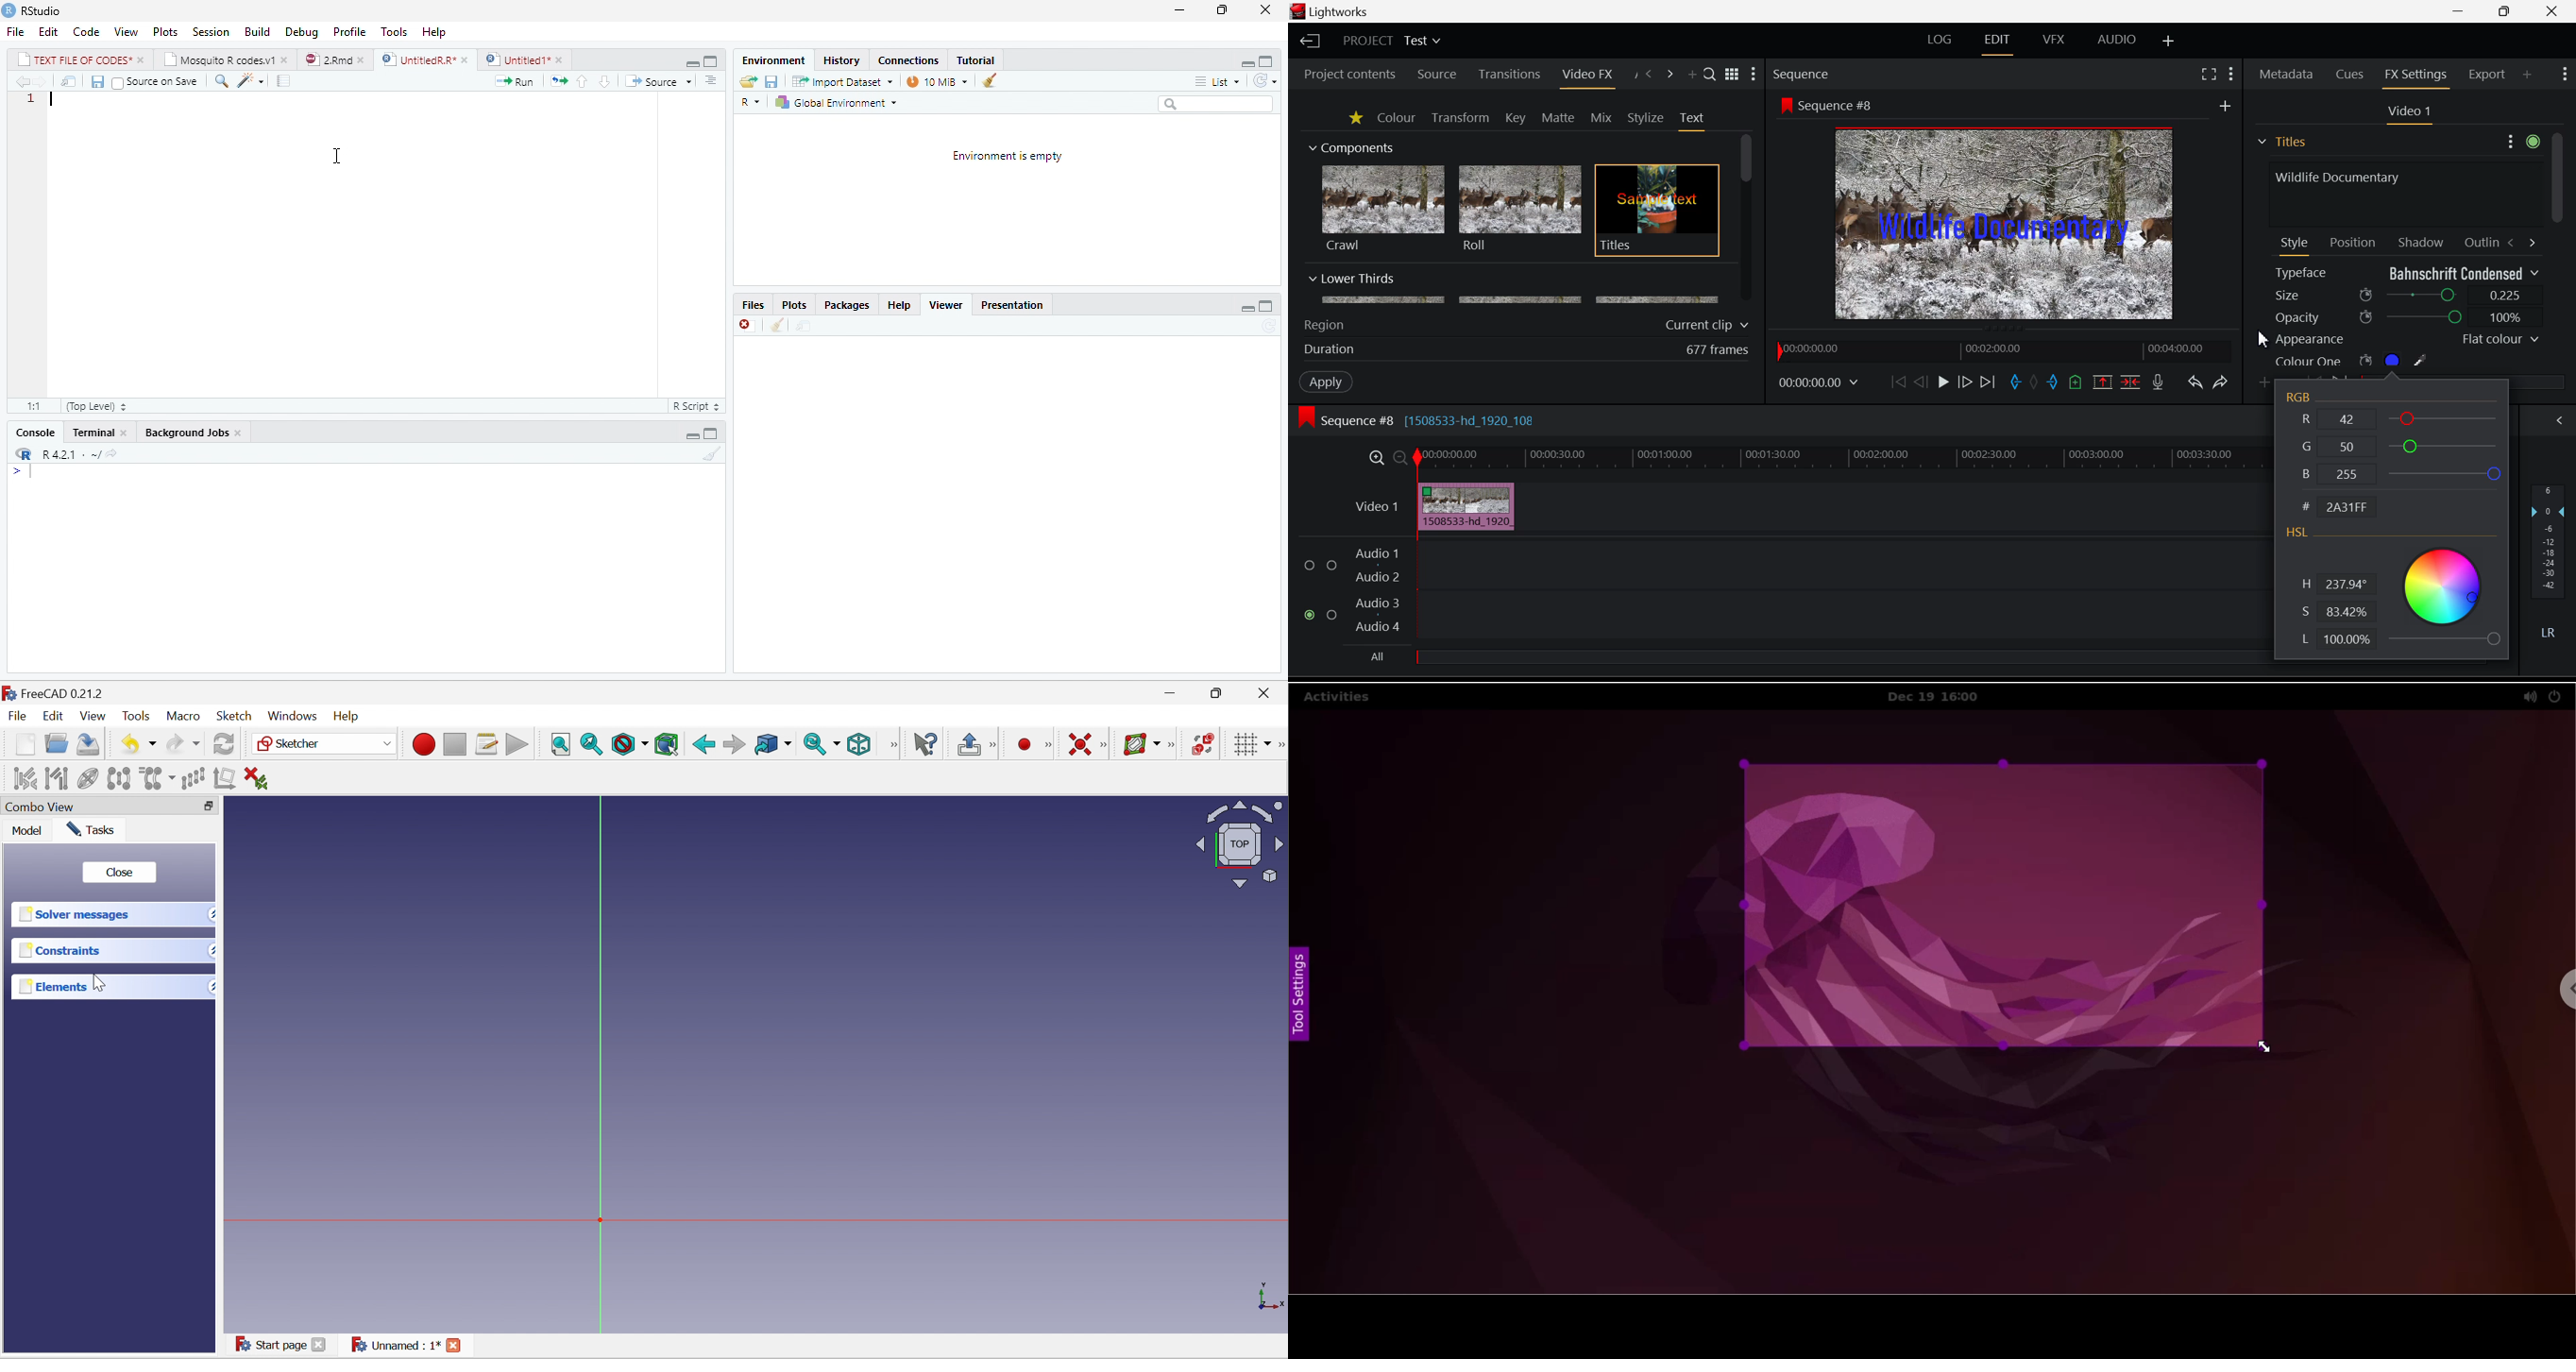 The width and height of the screenshot is (2576, 1372). What do you see at coordinates (1657, 211) in the screenshot?
I see `Titles` at bounding box center [1657, 211].